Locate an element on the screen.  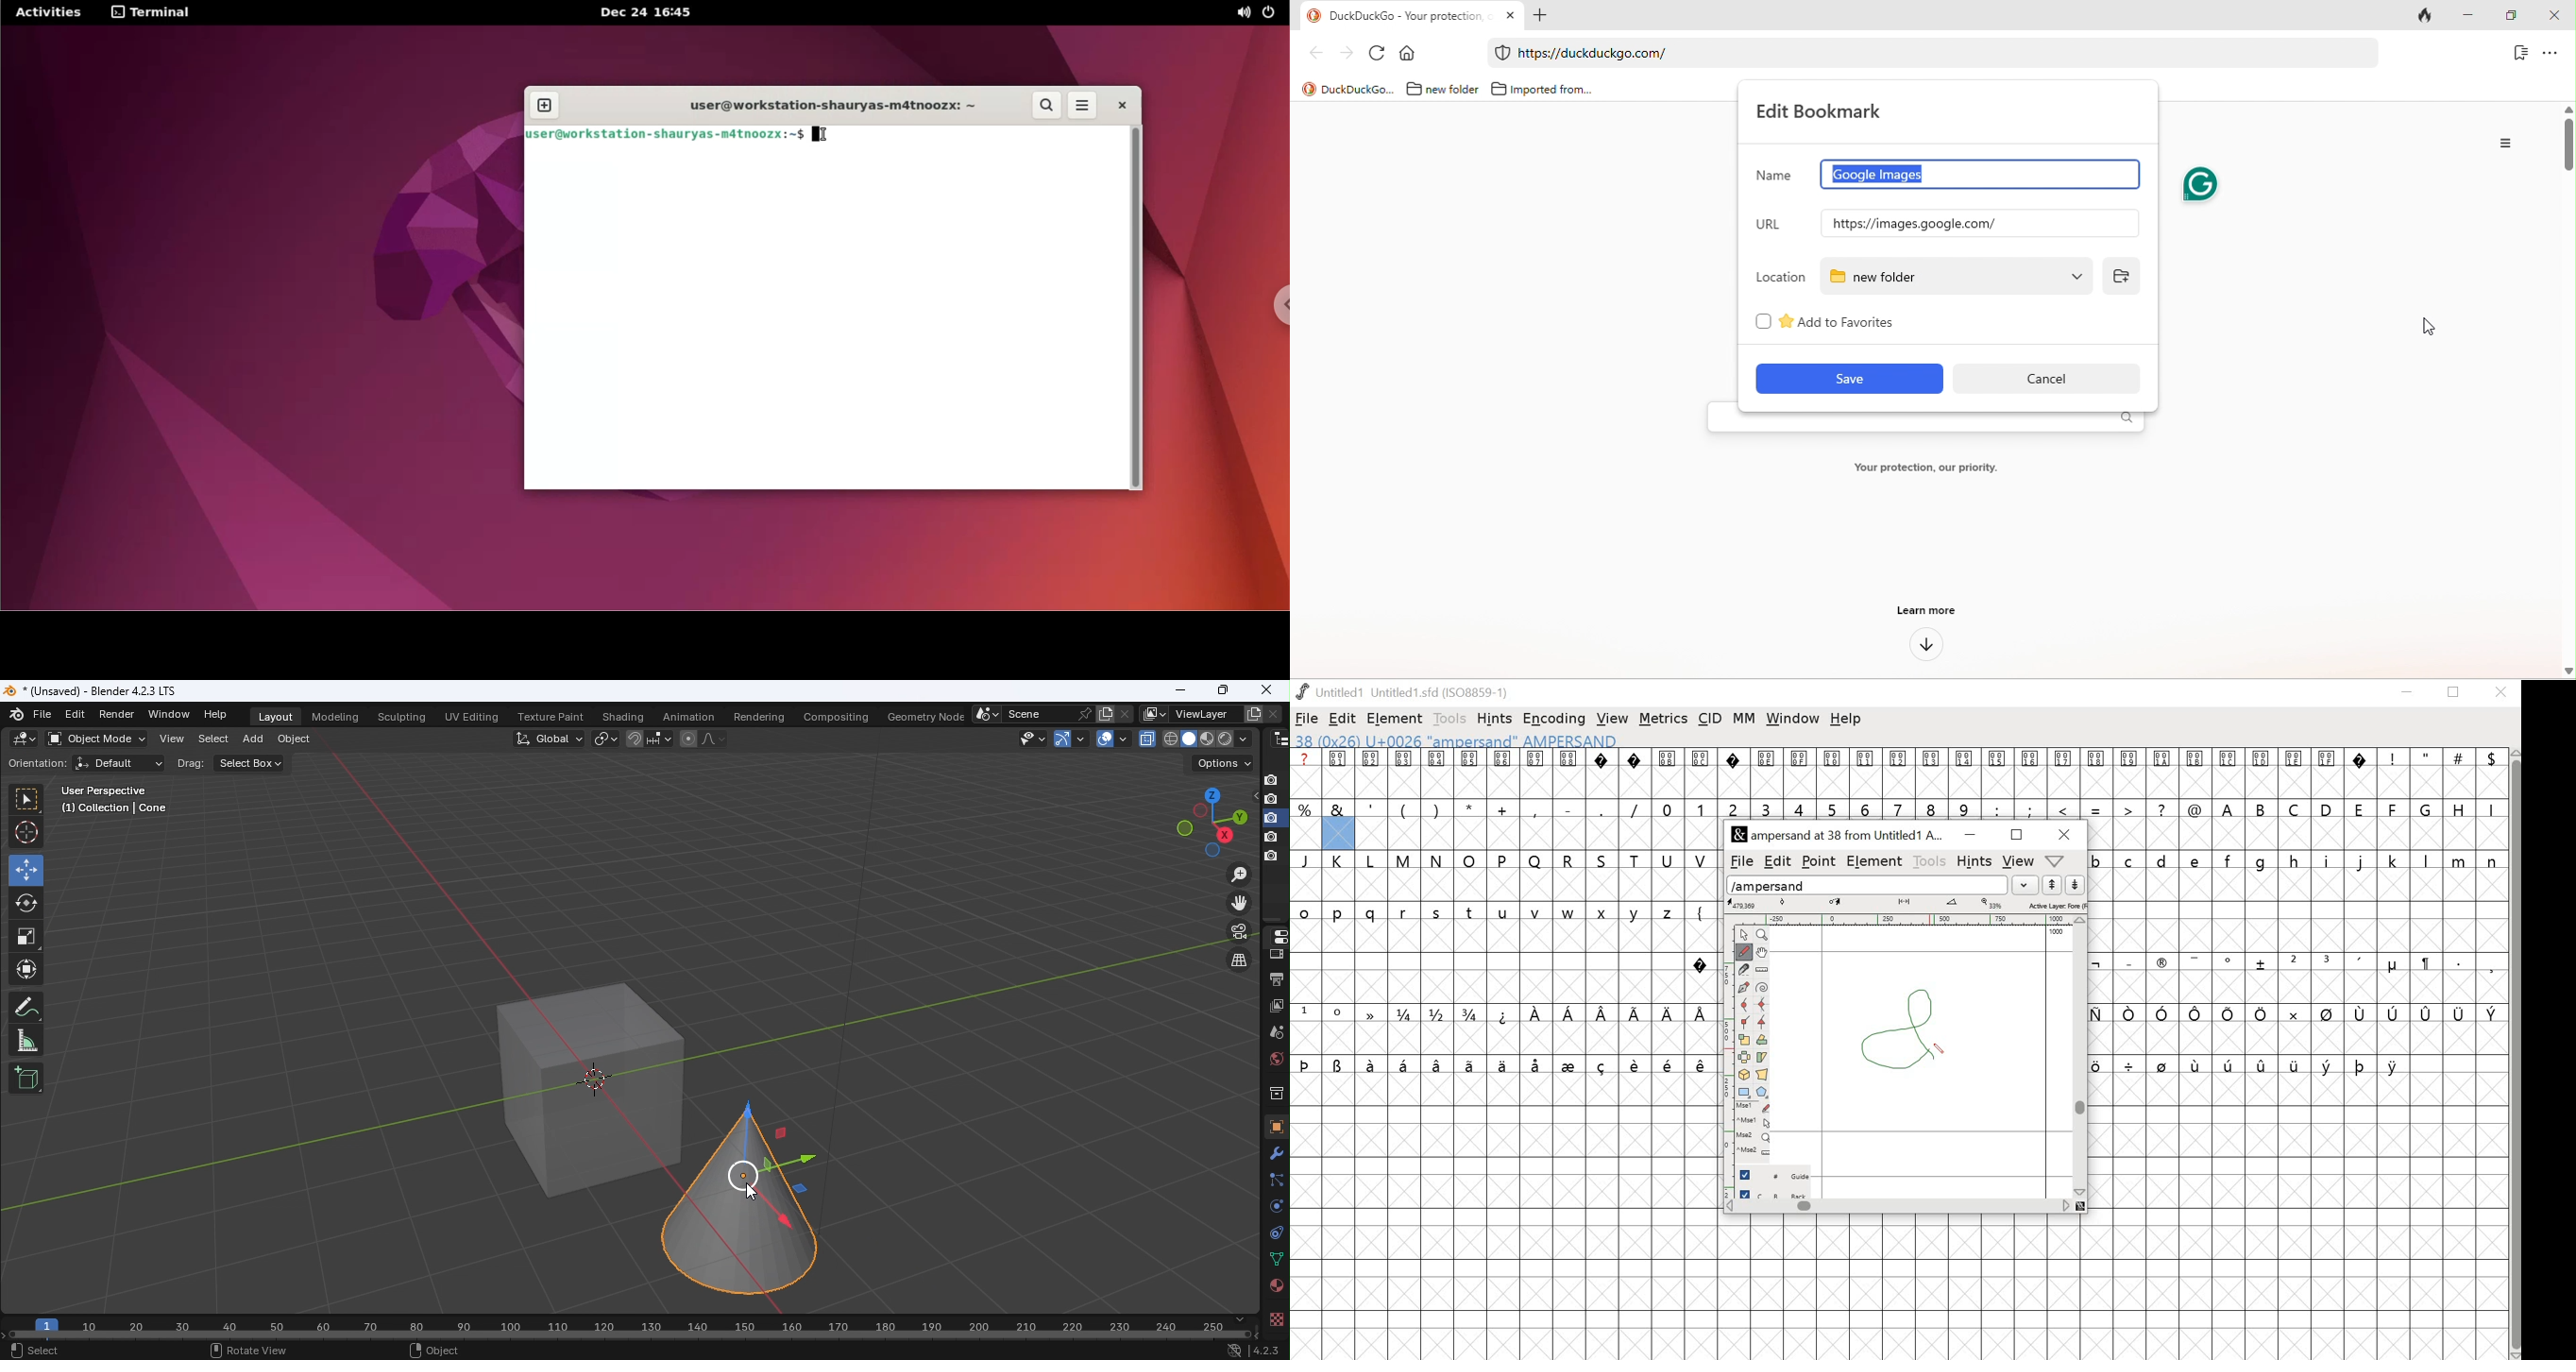
point is located at coordinates (1820, 861).